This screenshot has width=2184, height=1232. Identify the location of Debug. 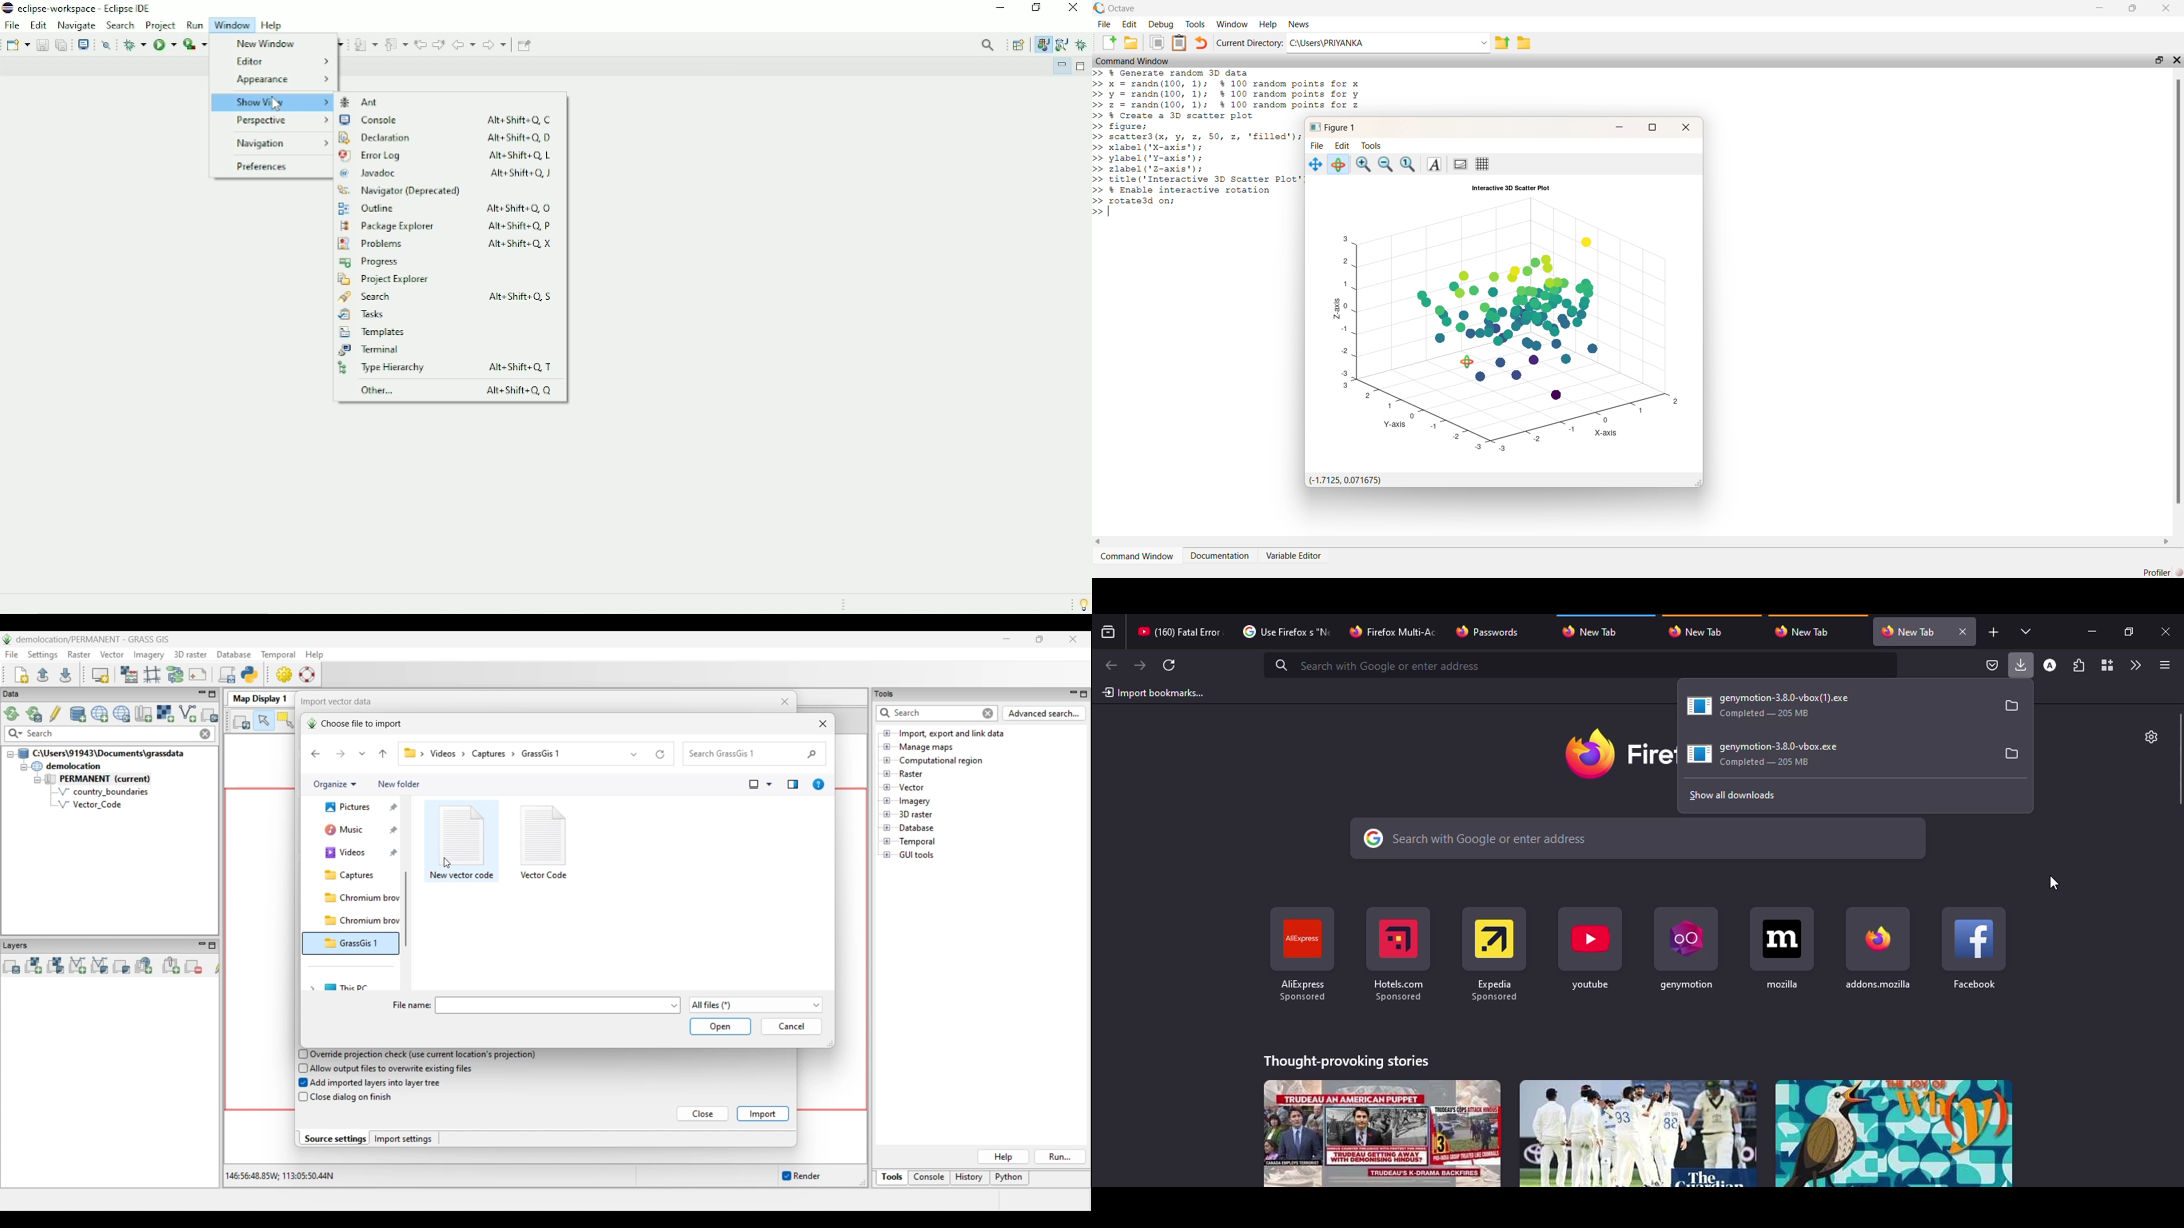
(134, 44).